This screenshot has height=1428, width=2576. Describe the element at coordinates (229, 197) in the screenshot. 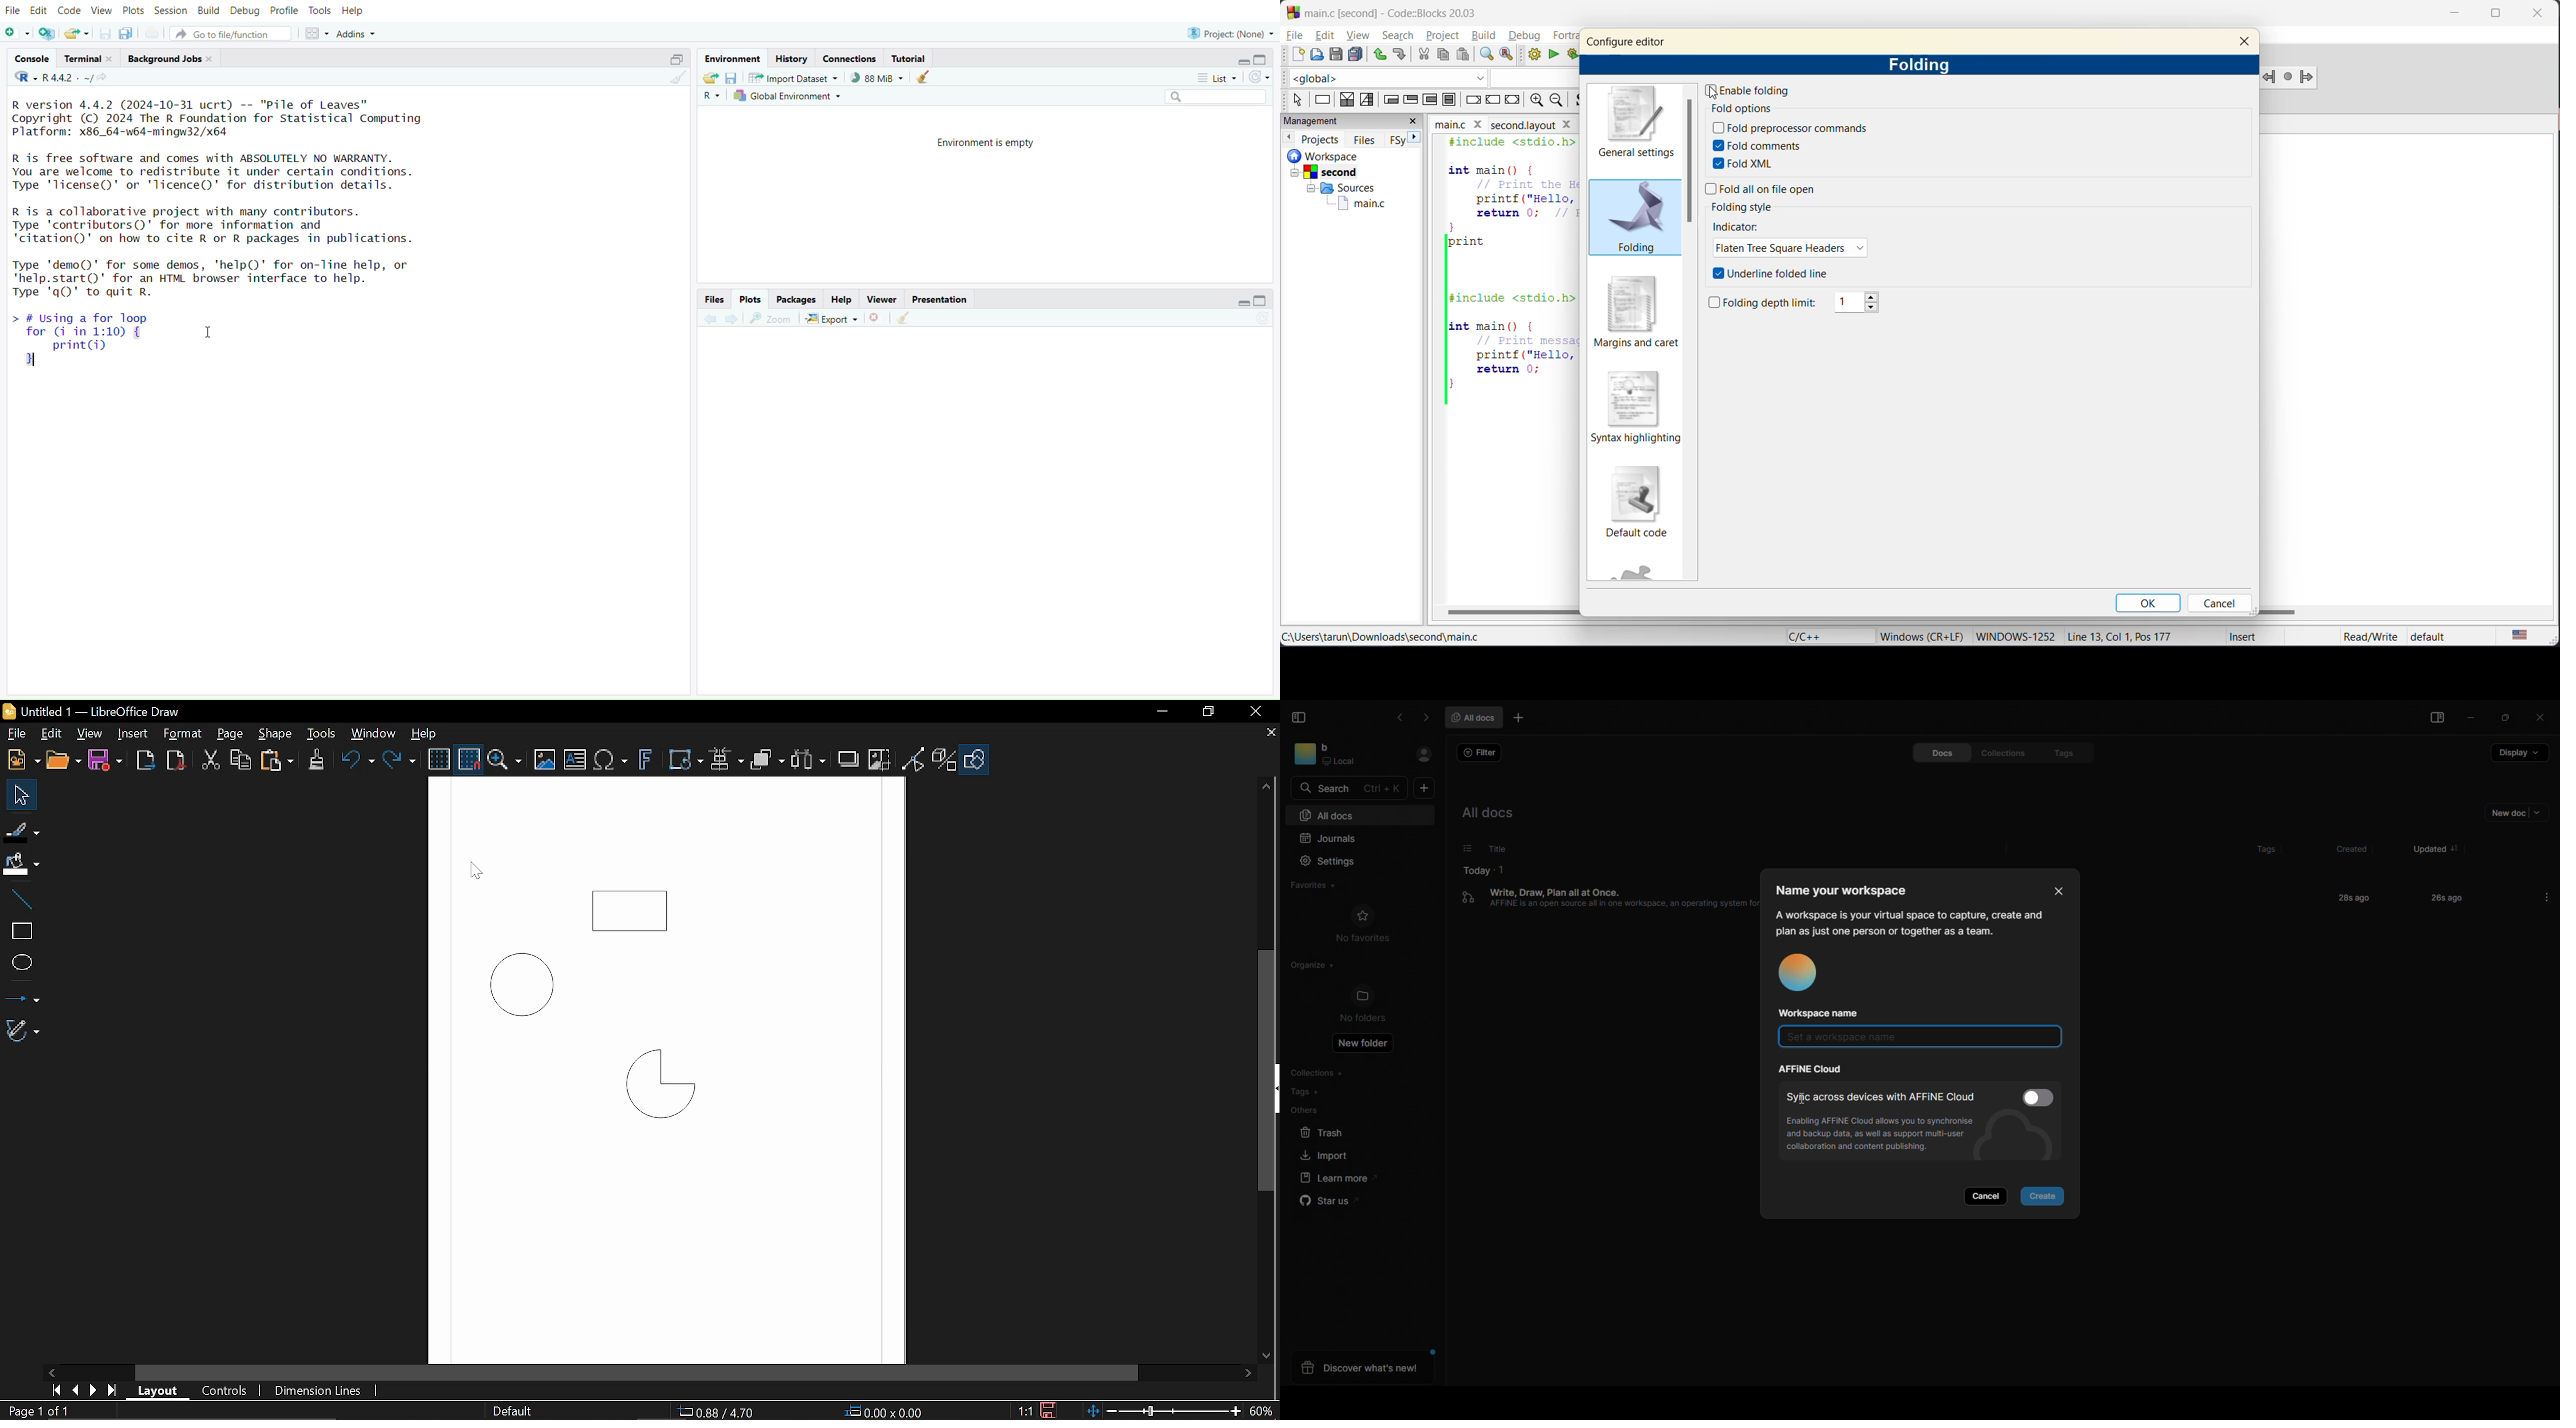

I see `R version 4.4.2 (2024-10-31 ucrt) -- "Pile of Leaves"
Copyright (C) 2024 The R Foundation for Statistical Computing
Platform: x86_64-w64-mingw32/x64
R is free software and comes with ABSOLUTELY NO WARRANTY.
You are welcome to redistribute it under certain conditions.
Type 'license()' or 'licence()' for distribution details.
R is a collaborative project with many contributors.
Type 'contributors()' for more information and
"citation()' on how to cite R or R packages in publications.
Type 'demo()' for some demos, 'help()' for on-line help, or
"help.start()' for an HTML browser interface to help.
Type 'q()' to quit R.
-

I` at that location.